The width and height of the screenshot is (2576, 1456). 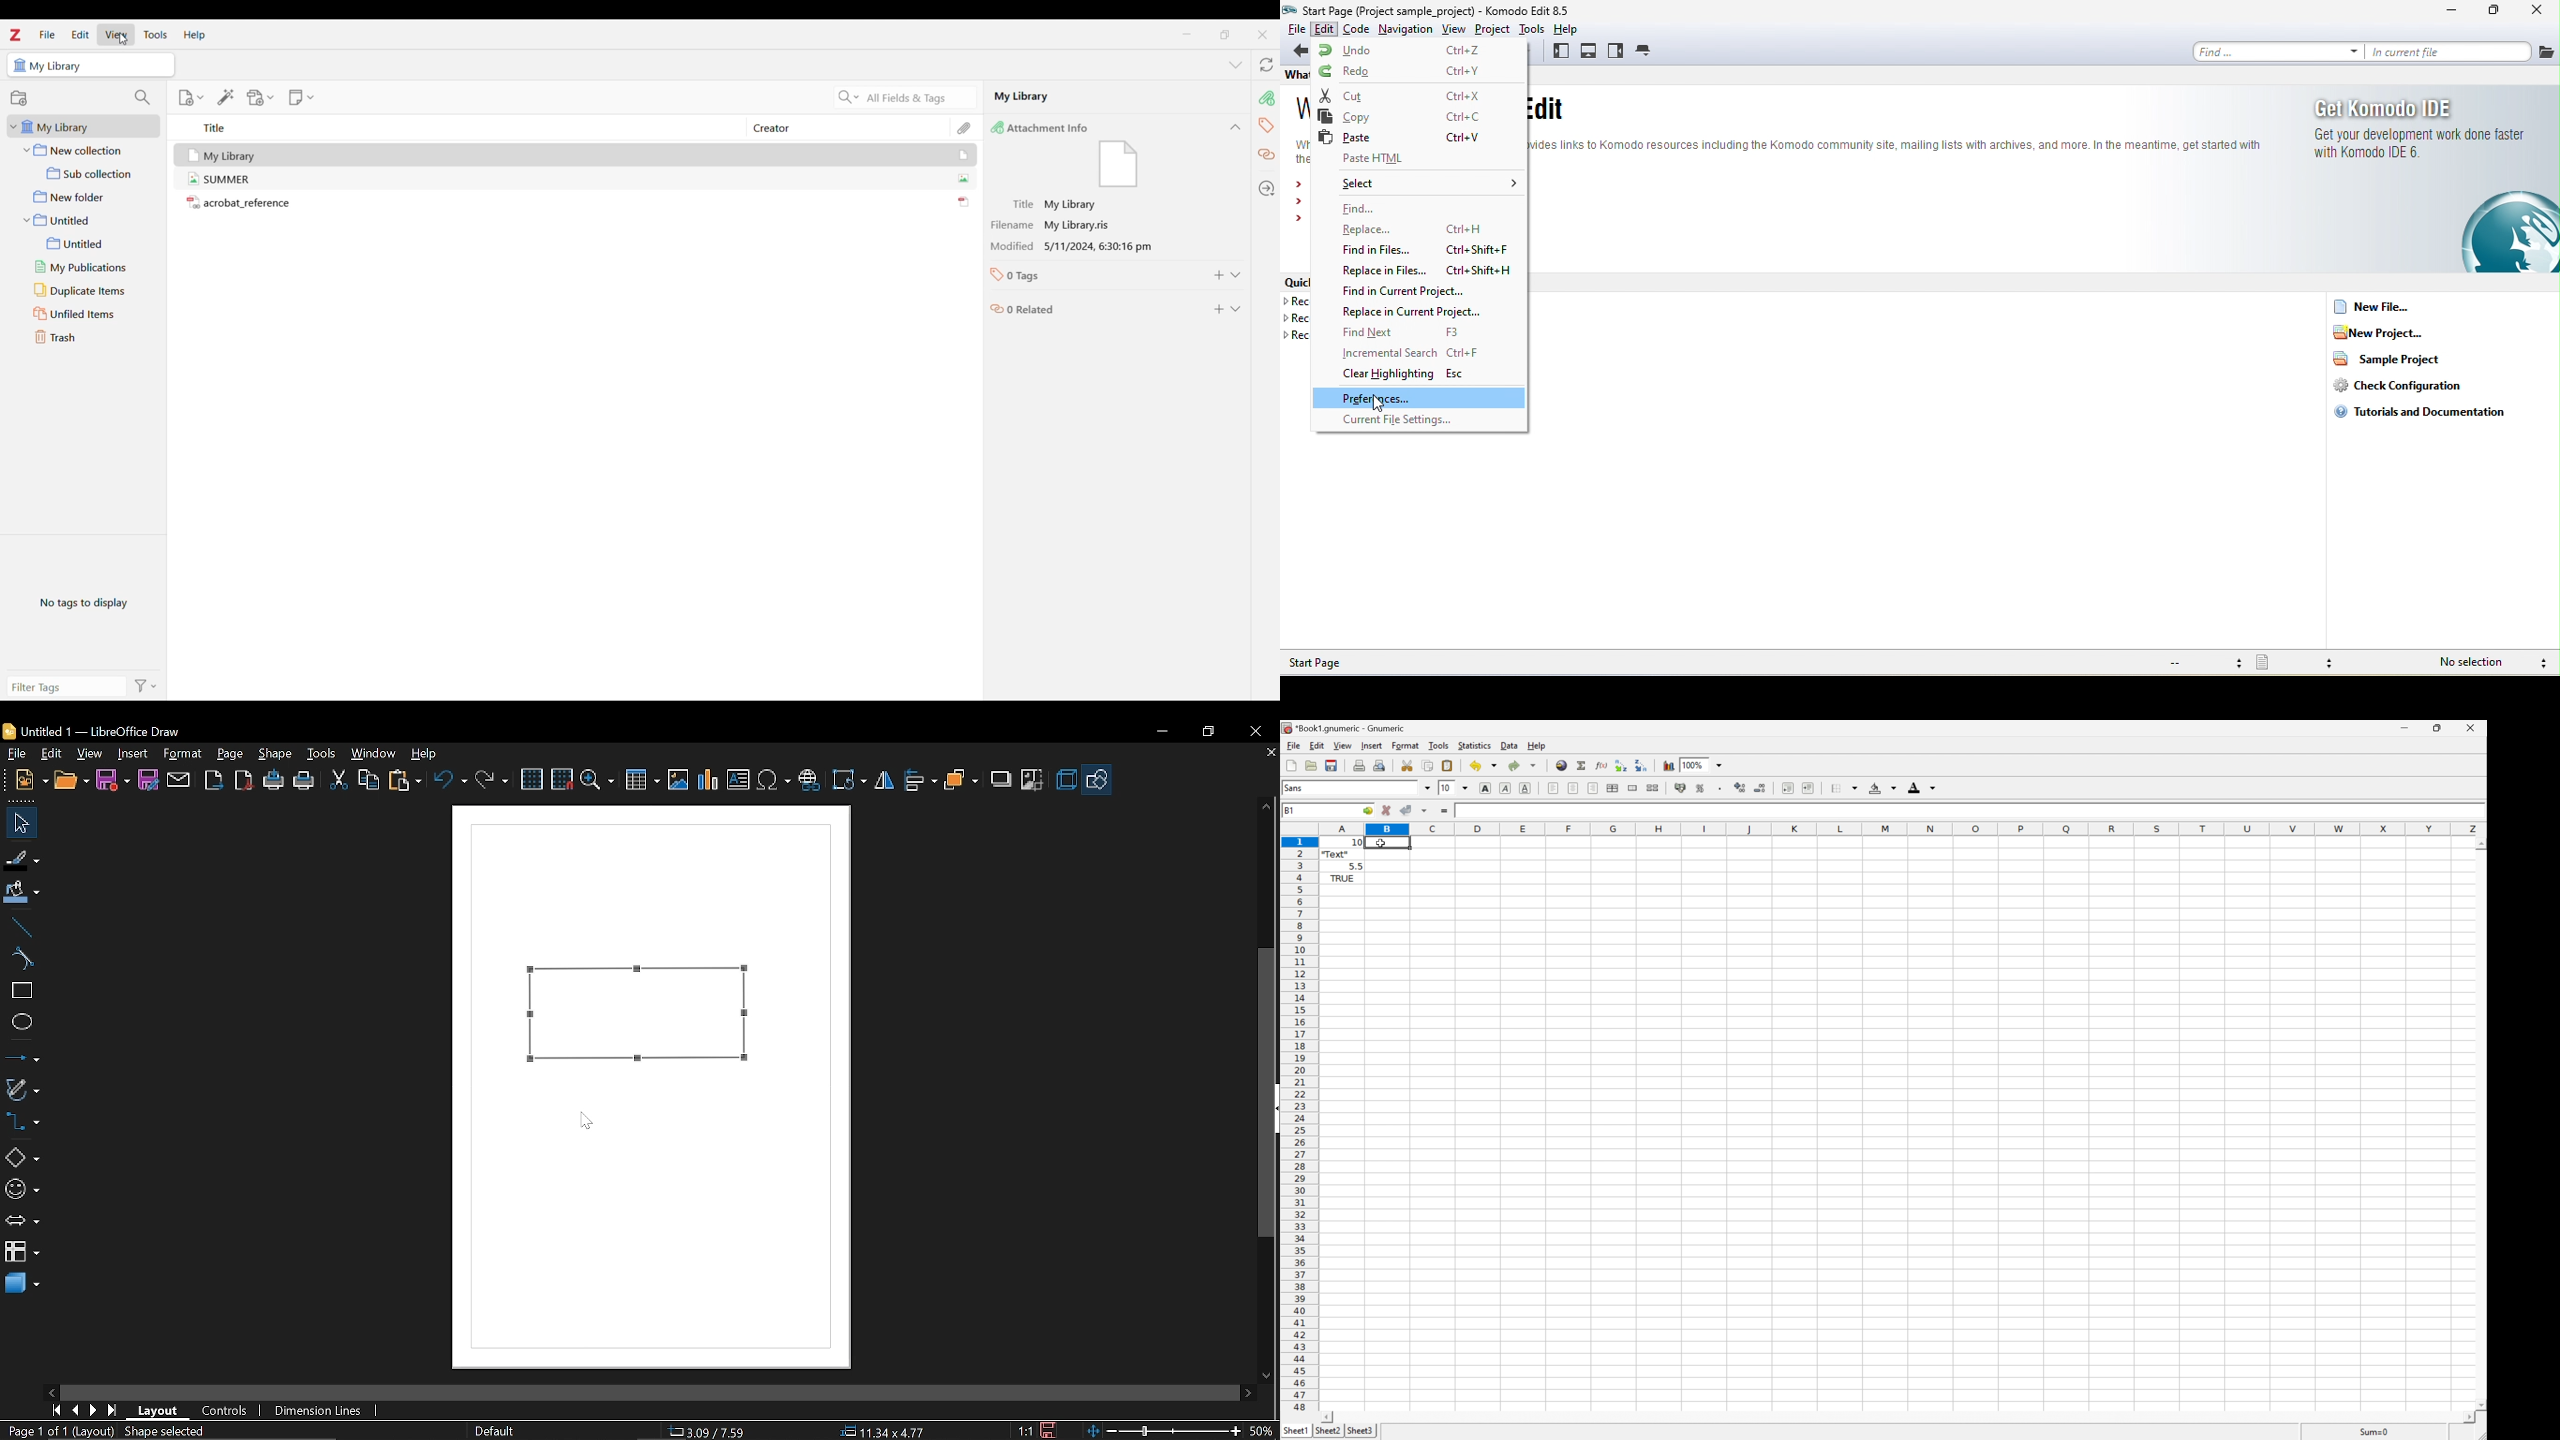 I want to click on select, so click(x=1424, y=184).